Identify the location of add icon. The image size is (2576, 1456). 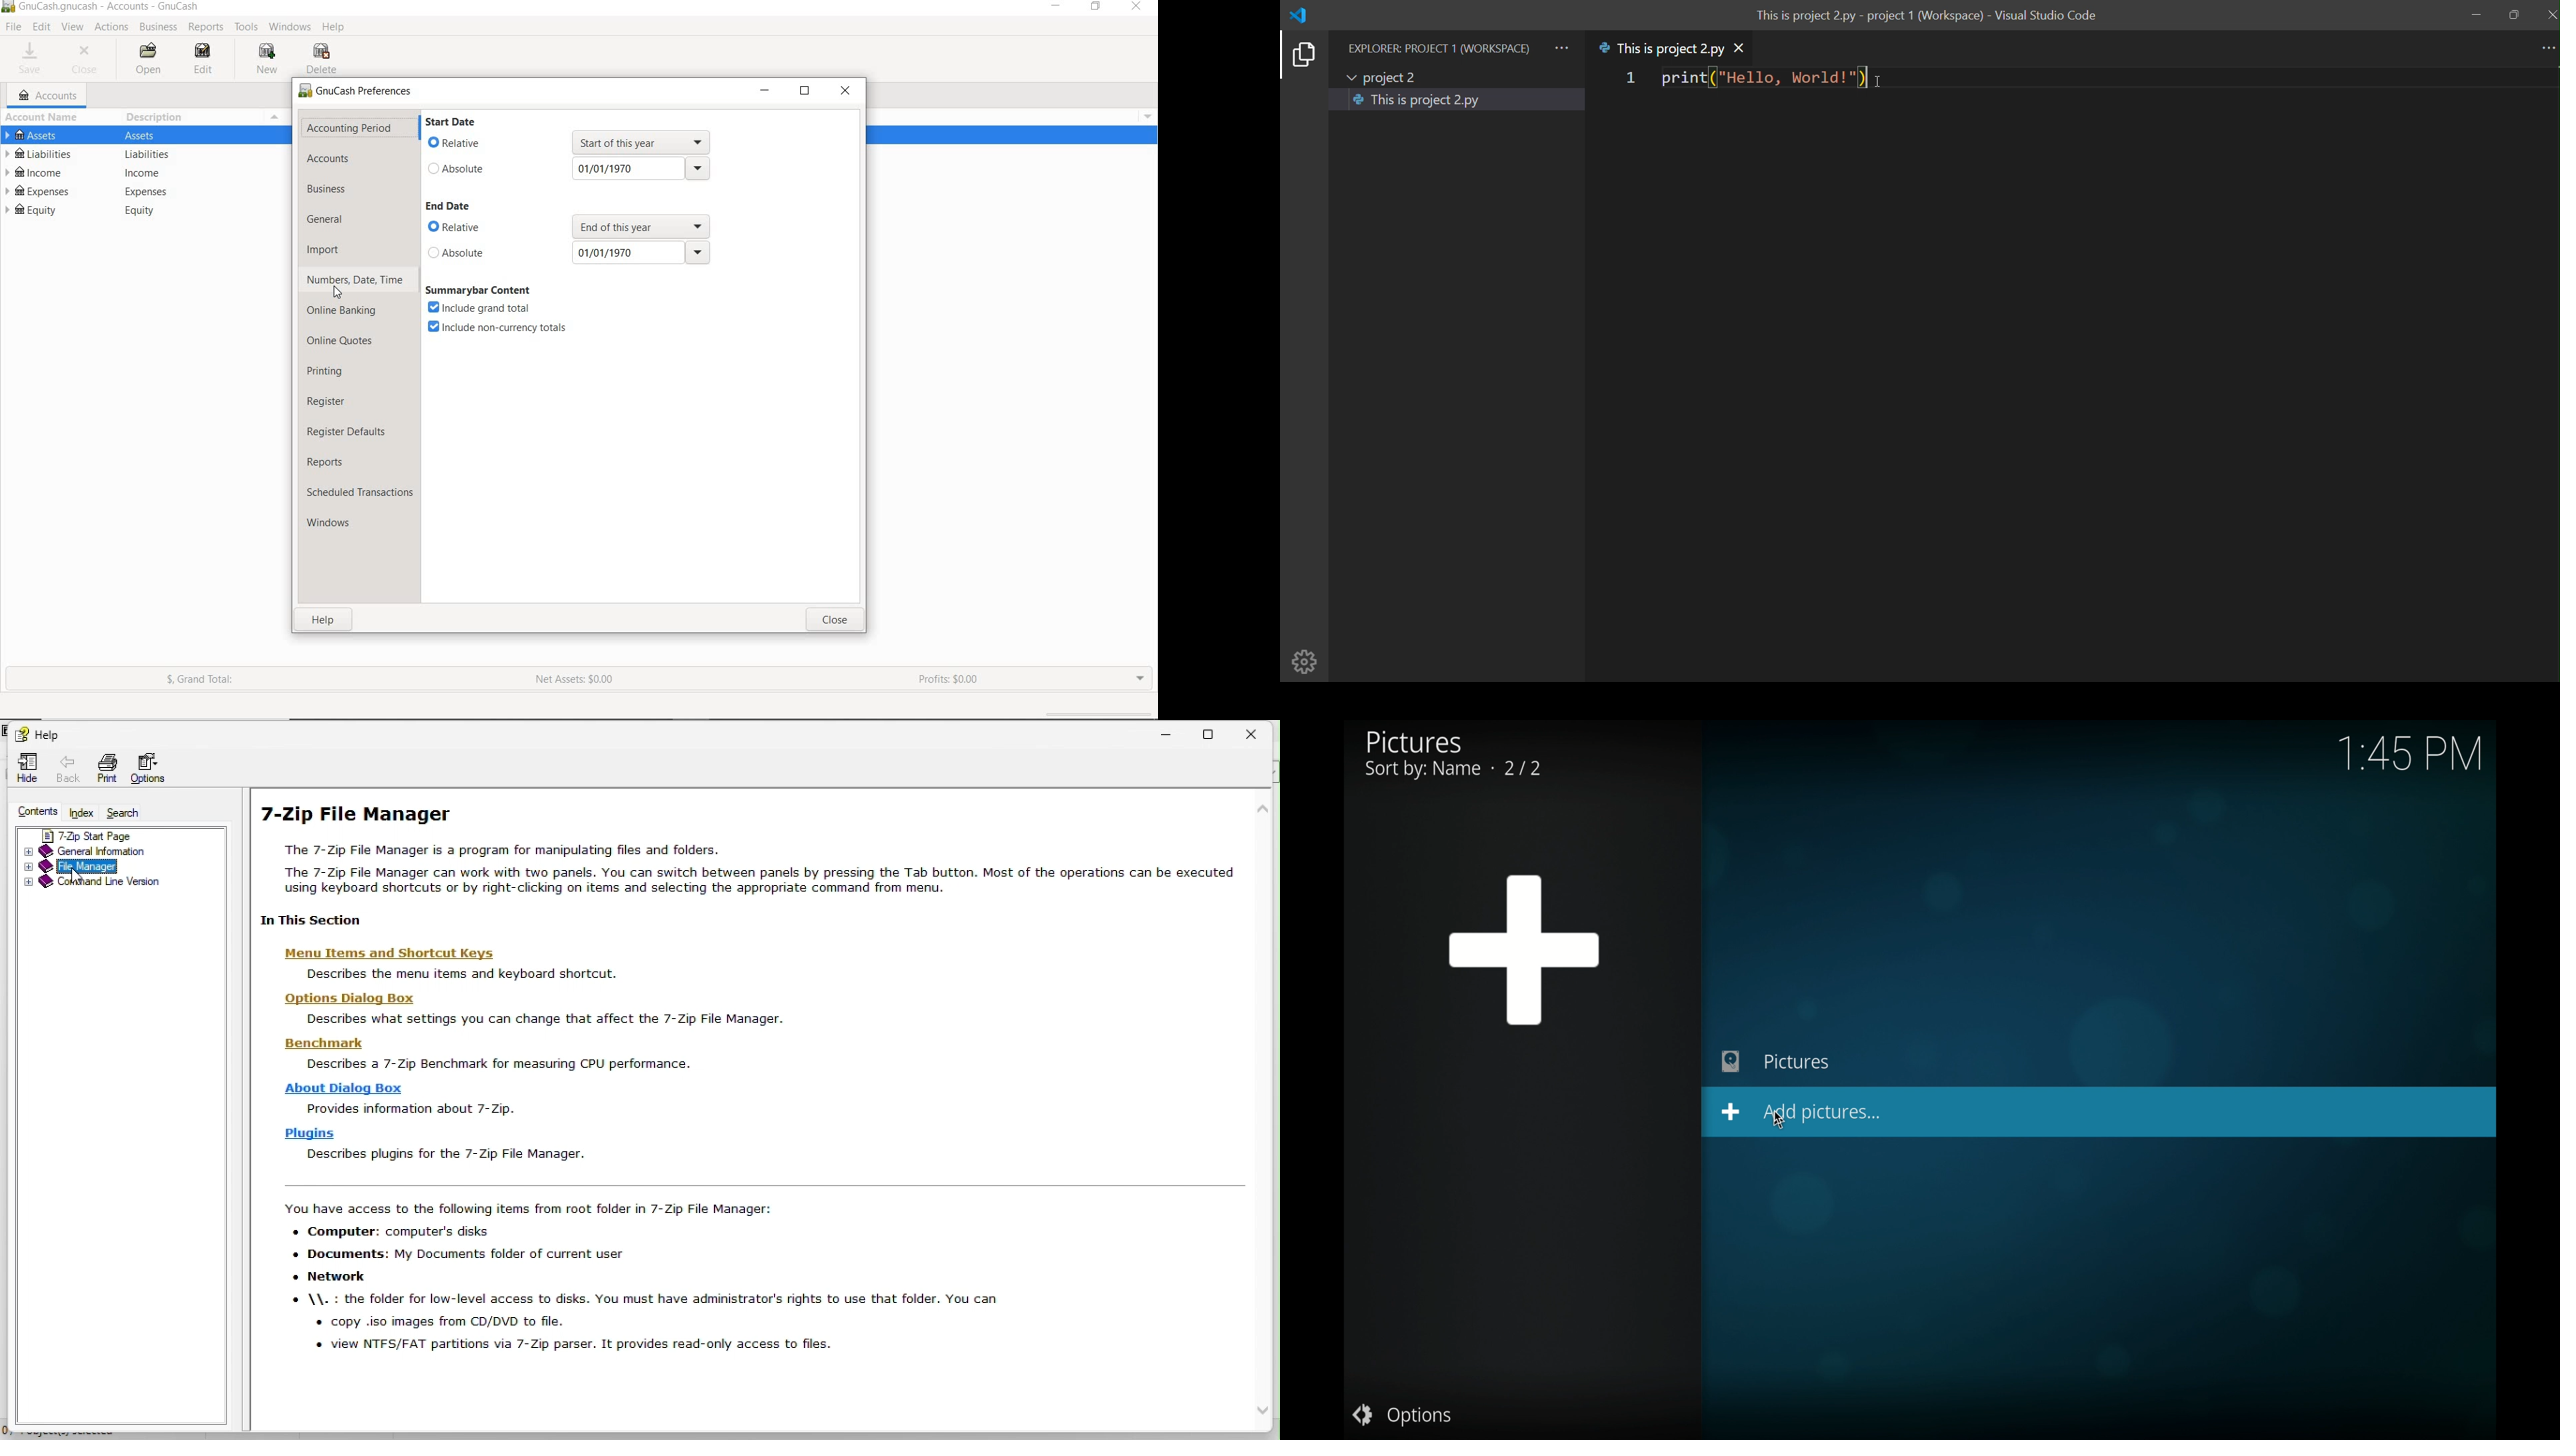
(1527, 949).